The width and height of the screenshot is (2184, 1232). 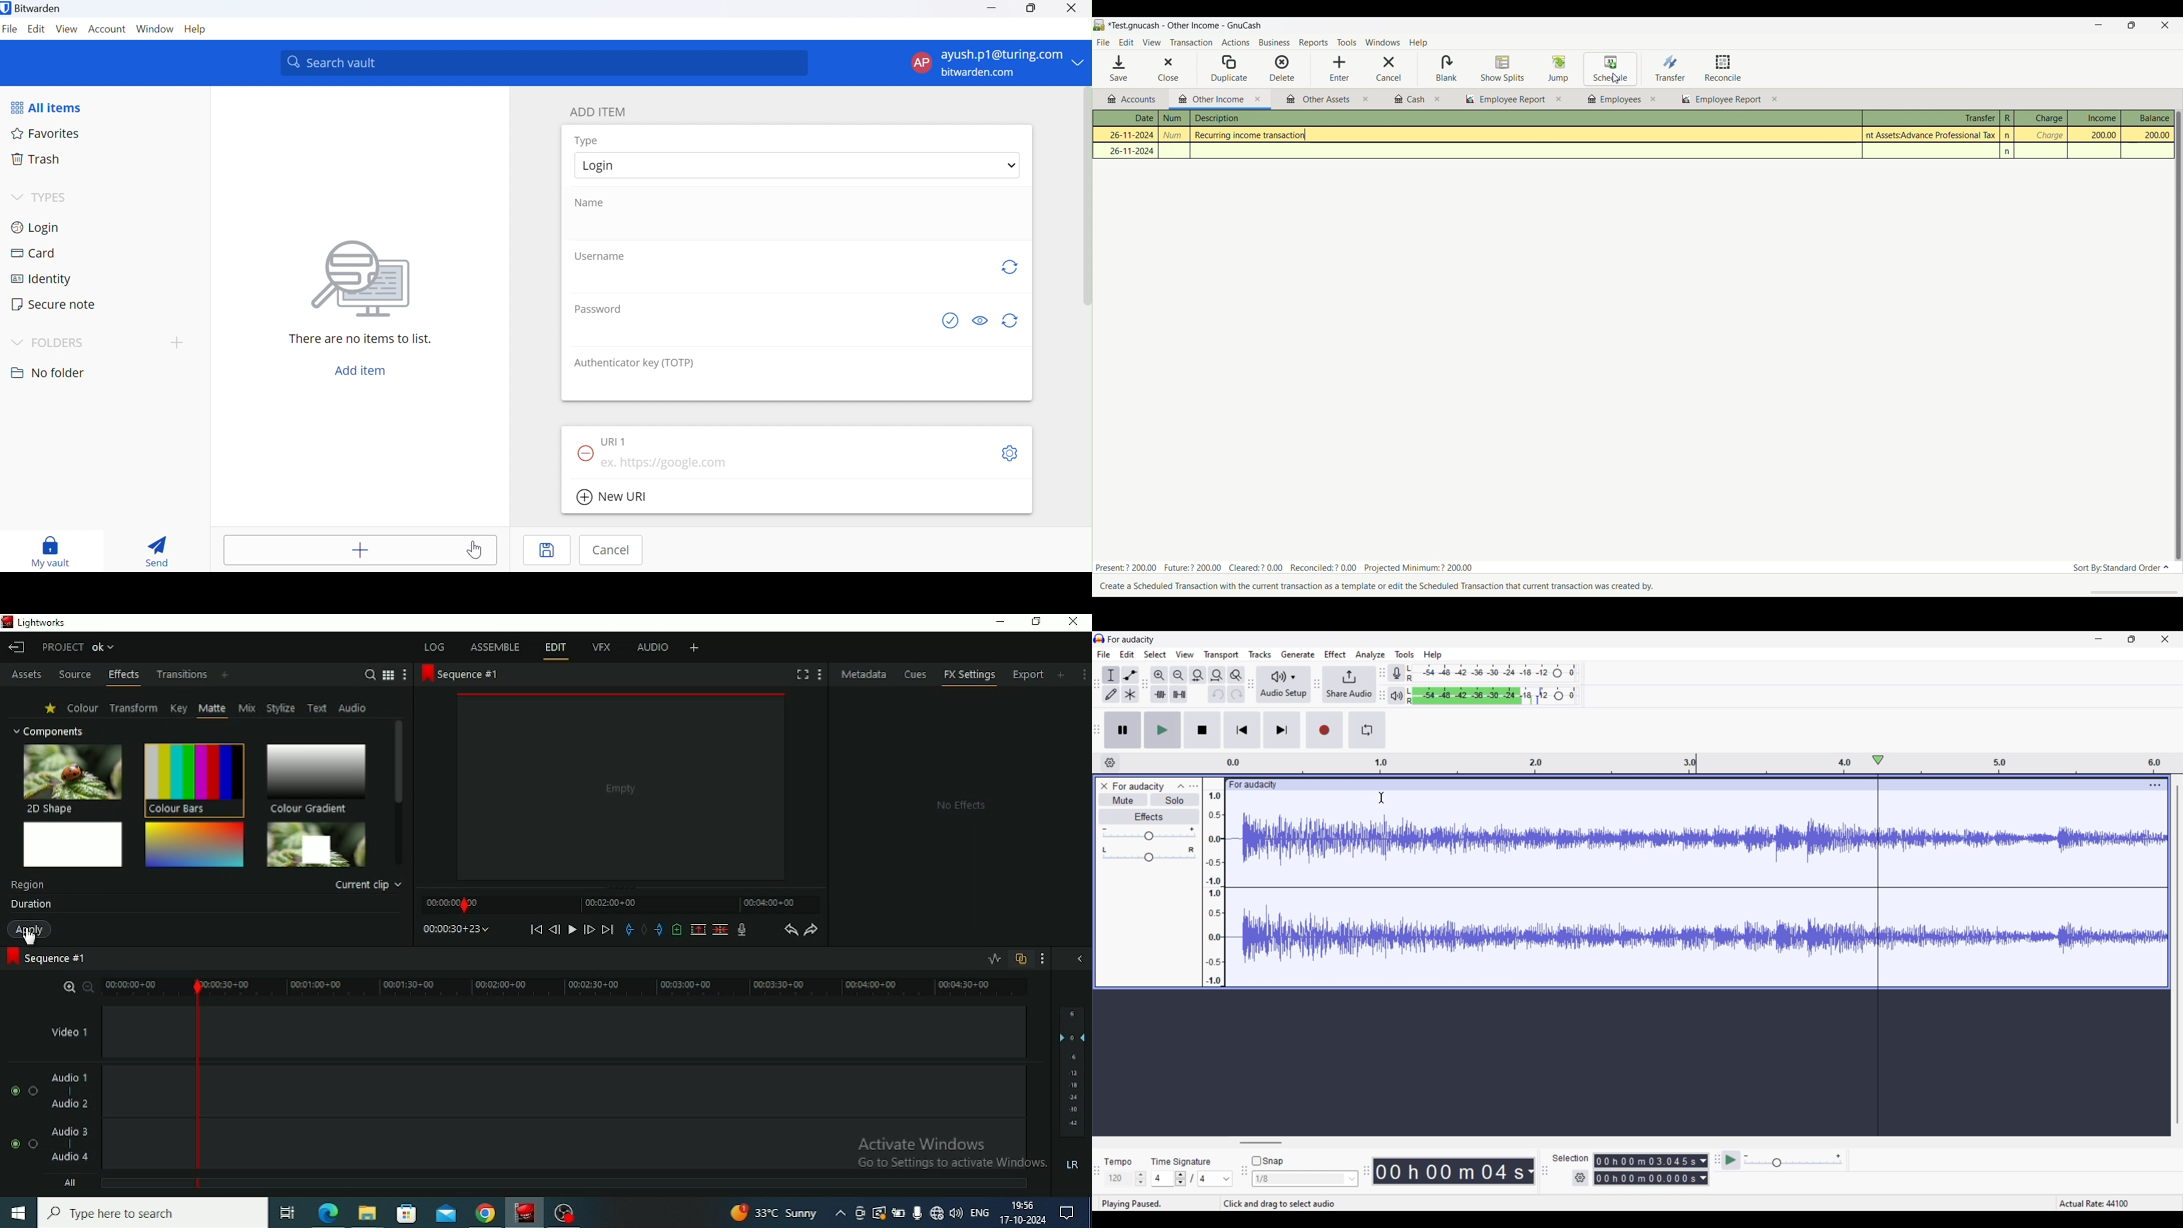 I want to click on Silence audio selection, so click(x=1179, y=694).